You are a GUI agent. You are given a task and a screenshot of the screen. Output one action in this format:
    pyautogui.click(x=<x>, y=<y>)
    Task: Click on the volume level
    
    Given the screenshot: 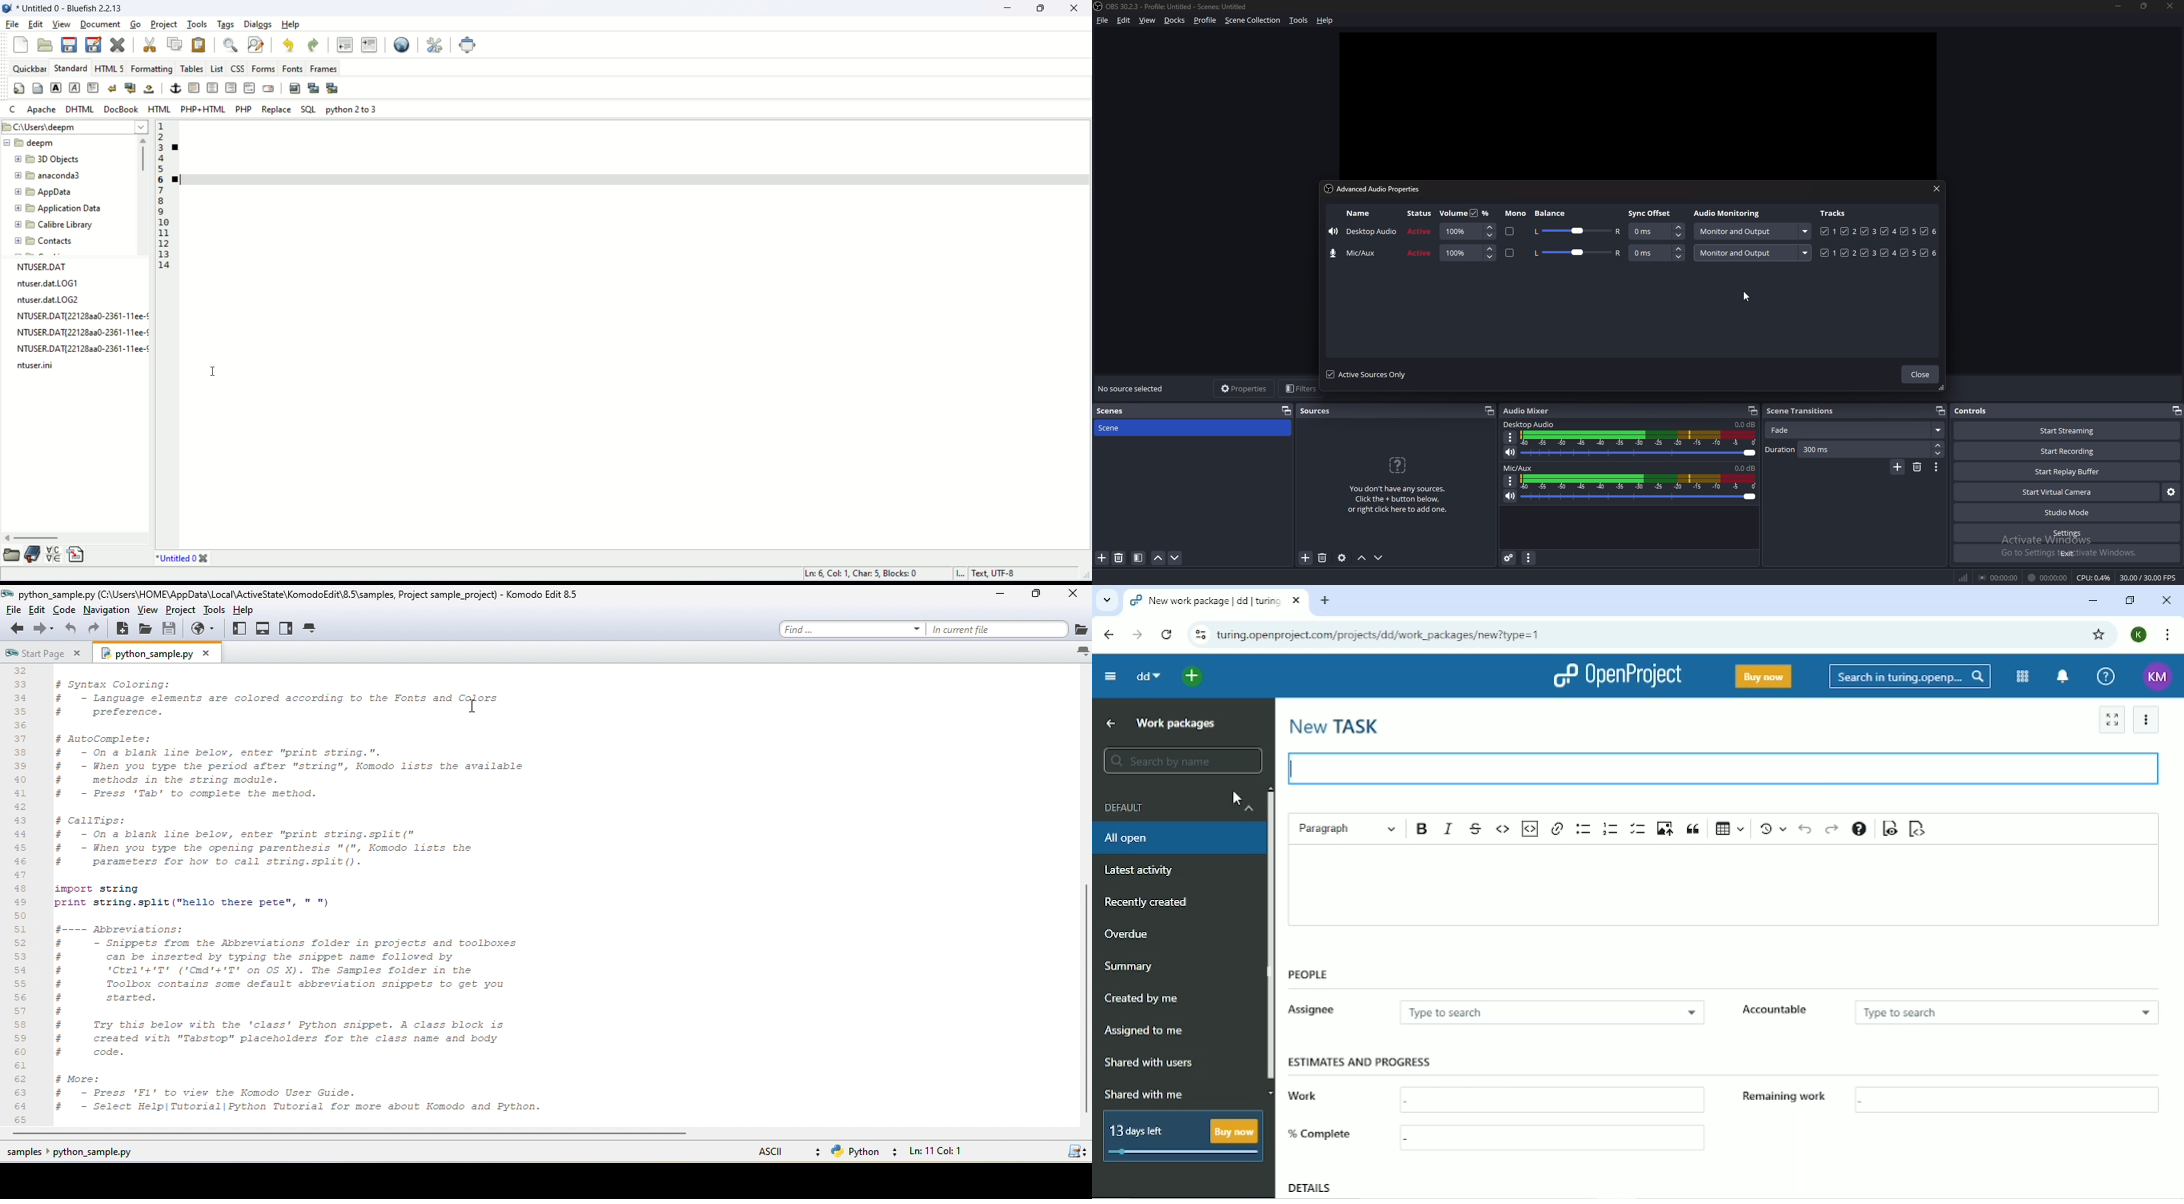 What is the action you would take?
    pyautogui.click(x=1744, y=425)
    